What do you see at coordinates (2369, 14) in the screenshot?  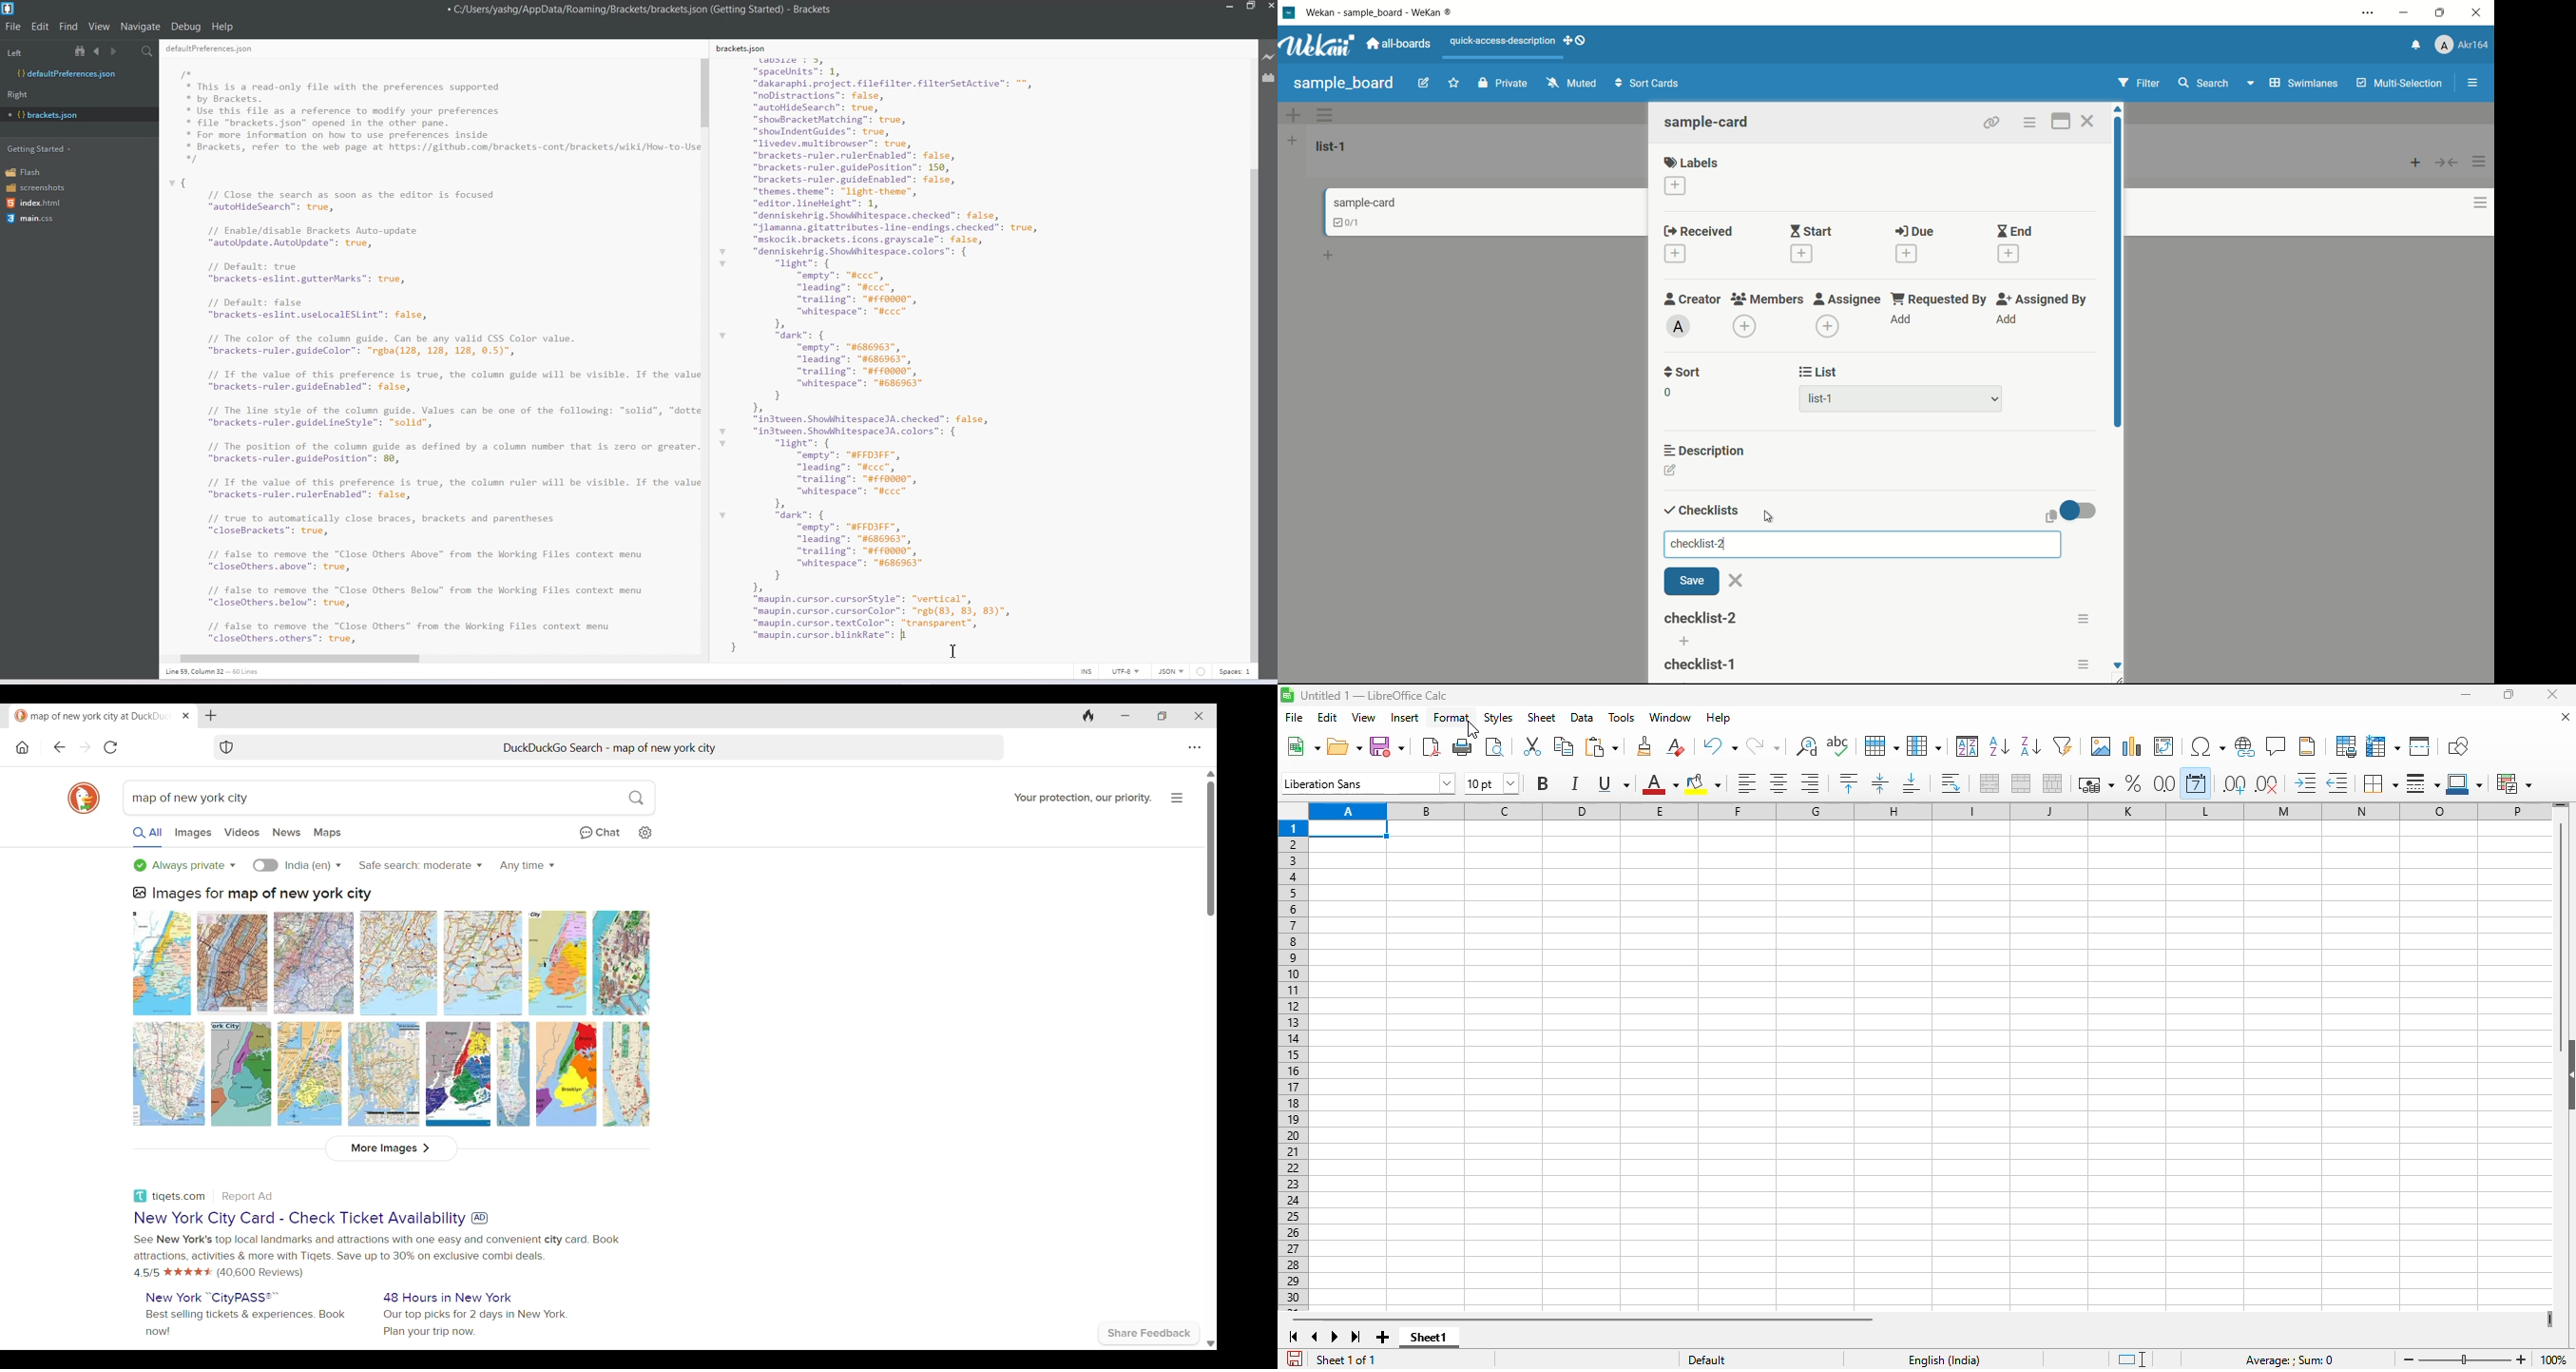 I see `settings and more` at bounding box center [2369, 14].